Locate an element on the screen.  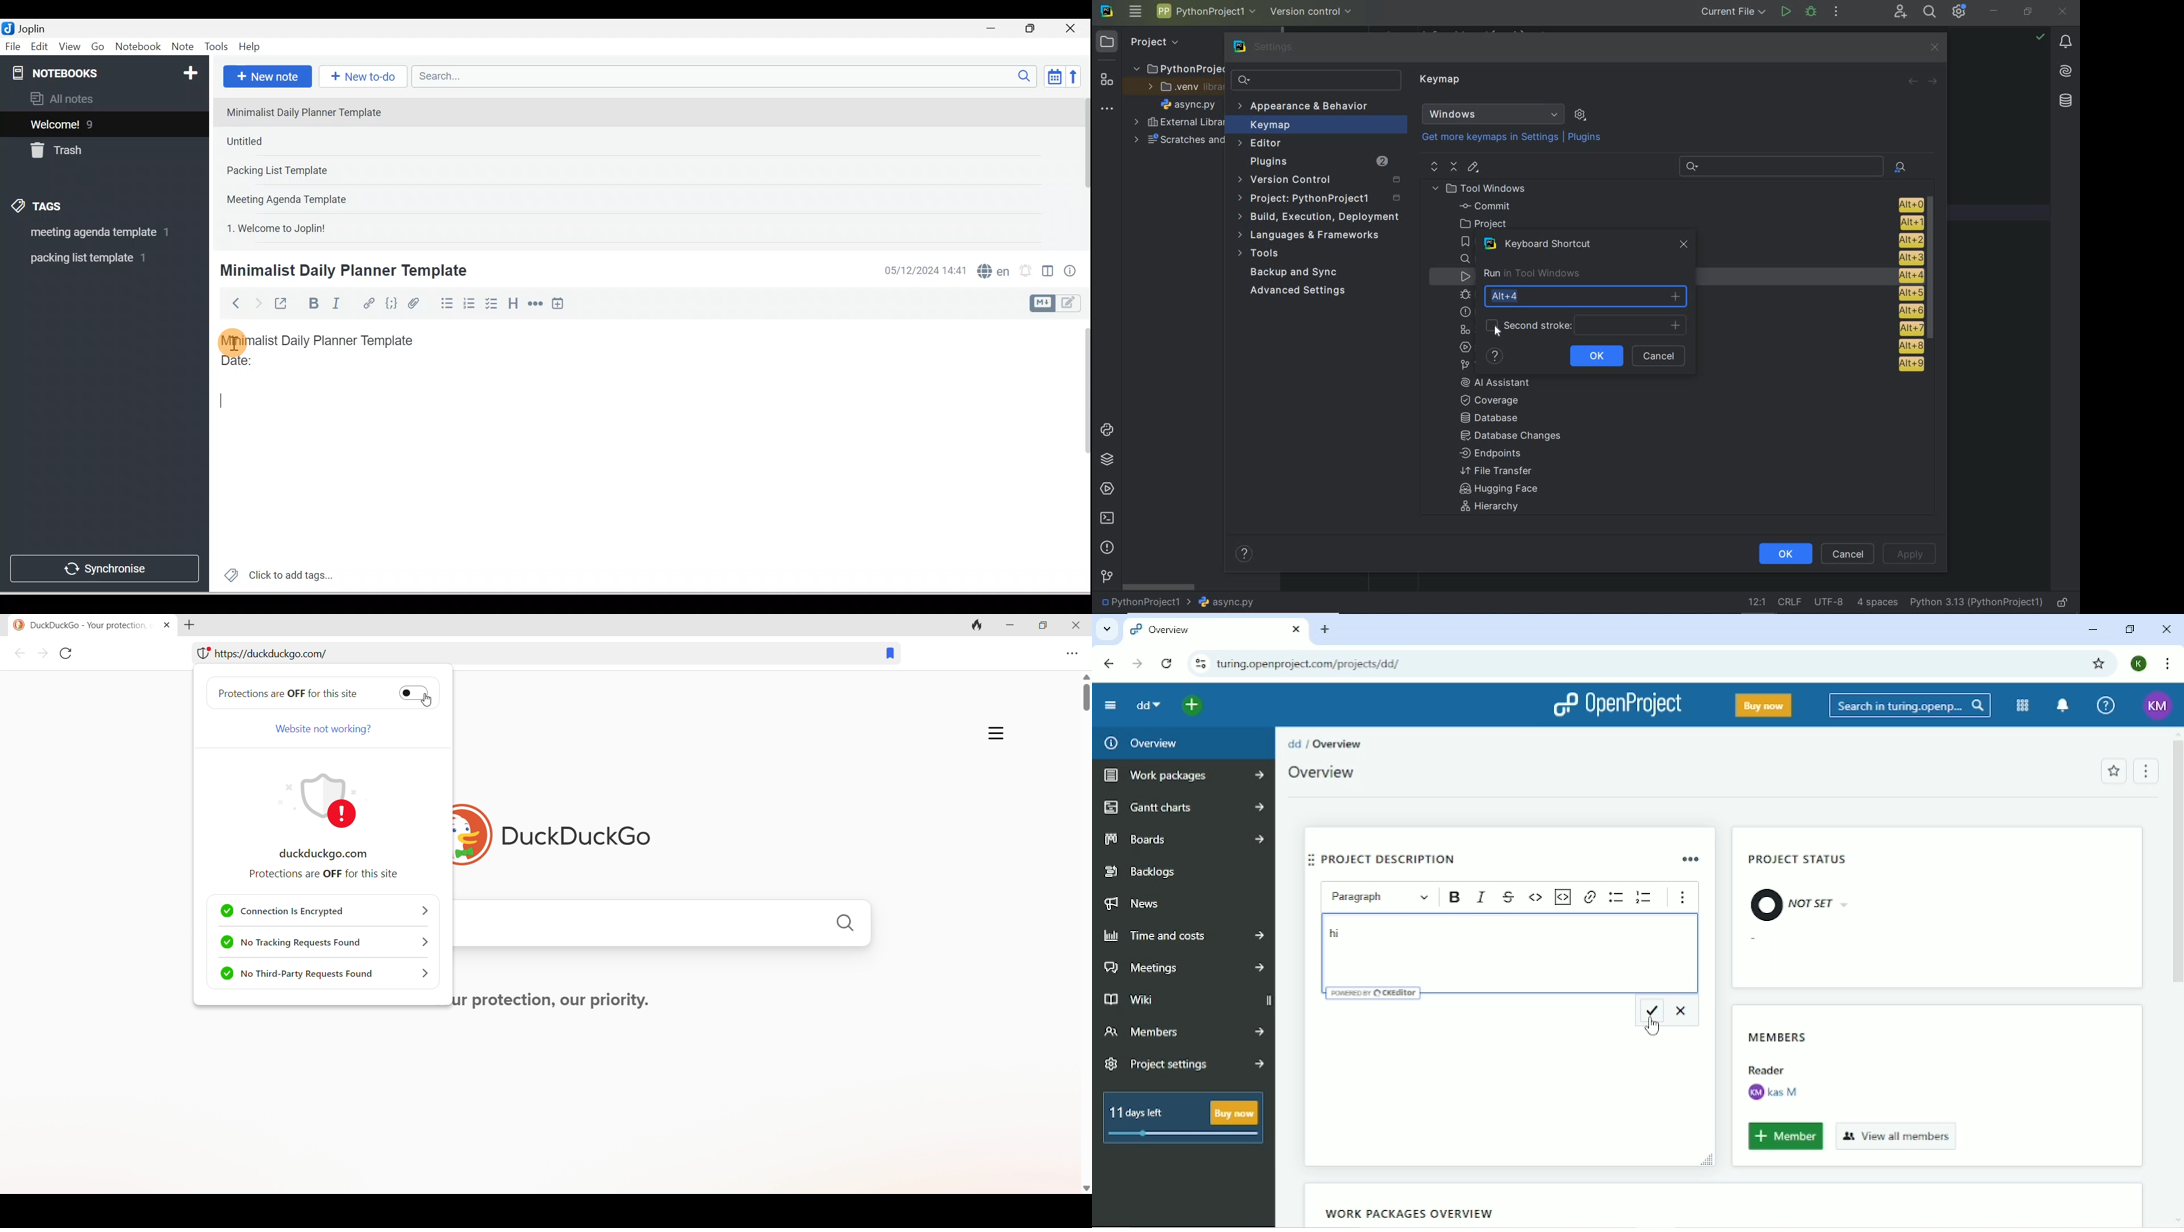
Edit is located at coordinates (40, 47).